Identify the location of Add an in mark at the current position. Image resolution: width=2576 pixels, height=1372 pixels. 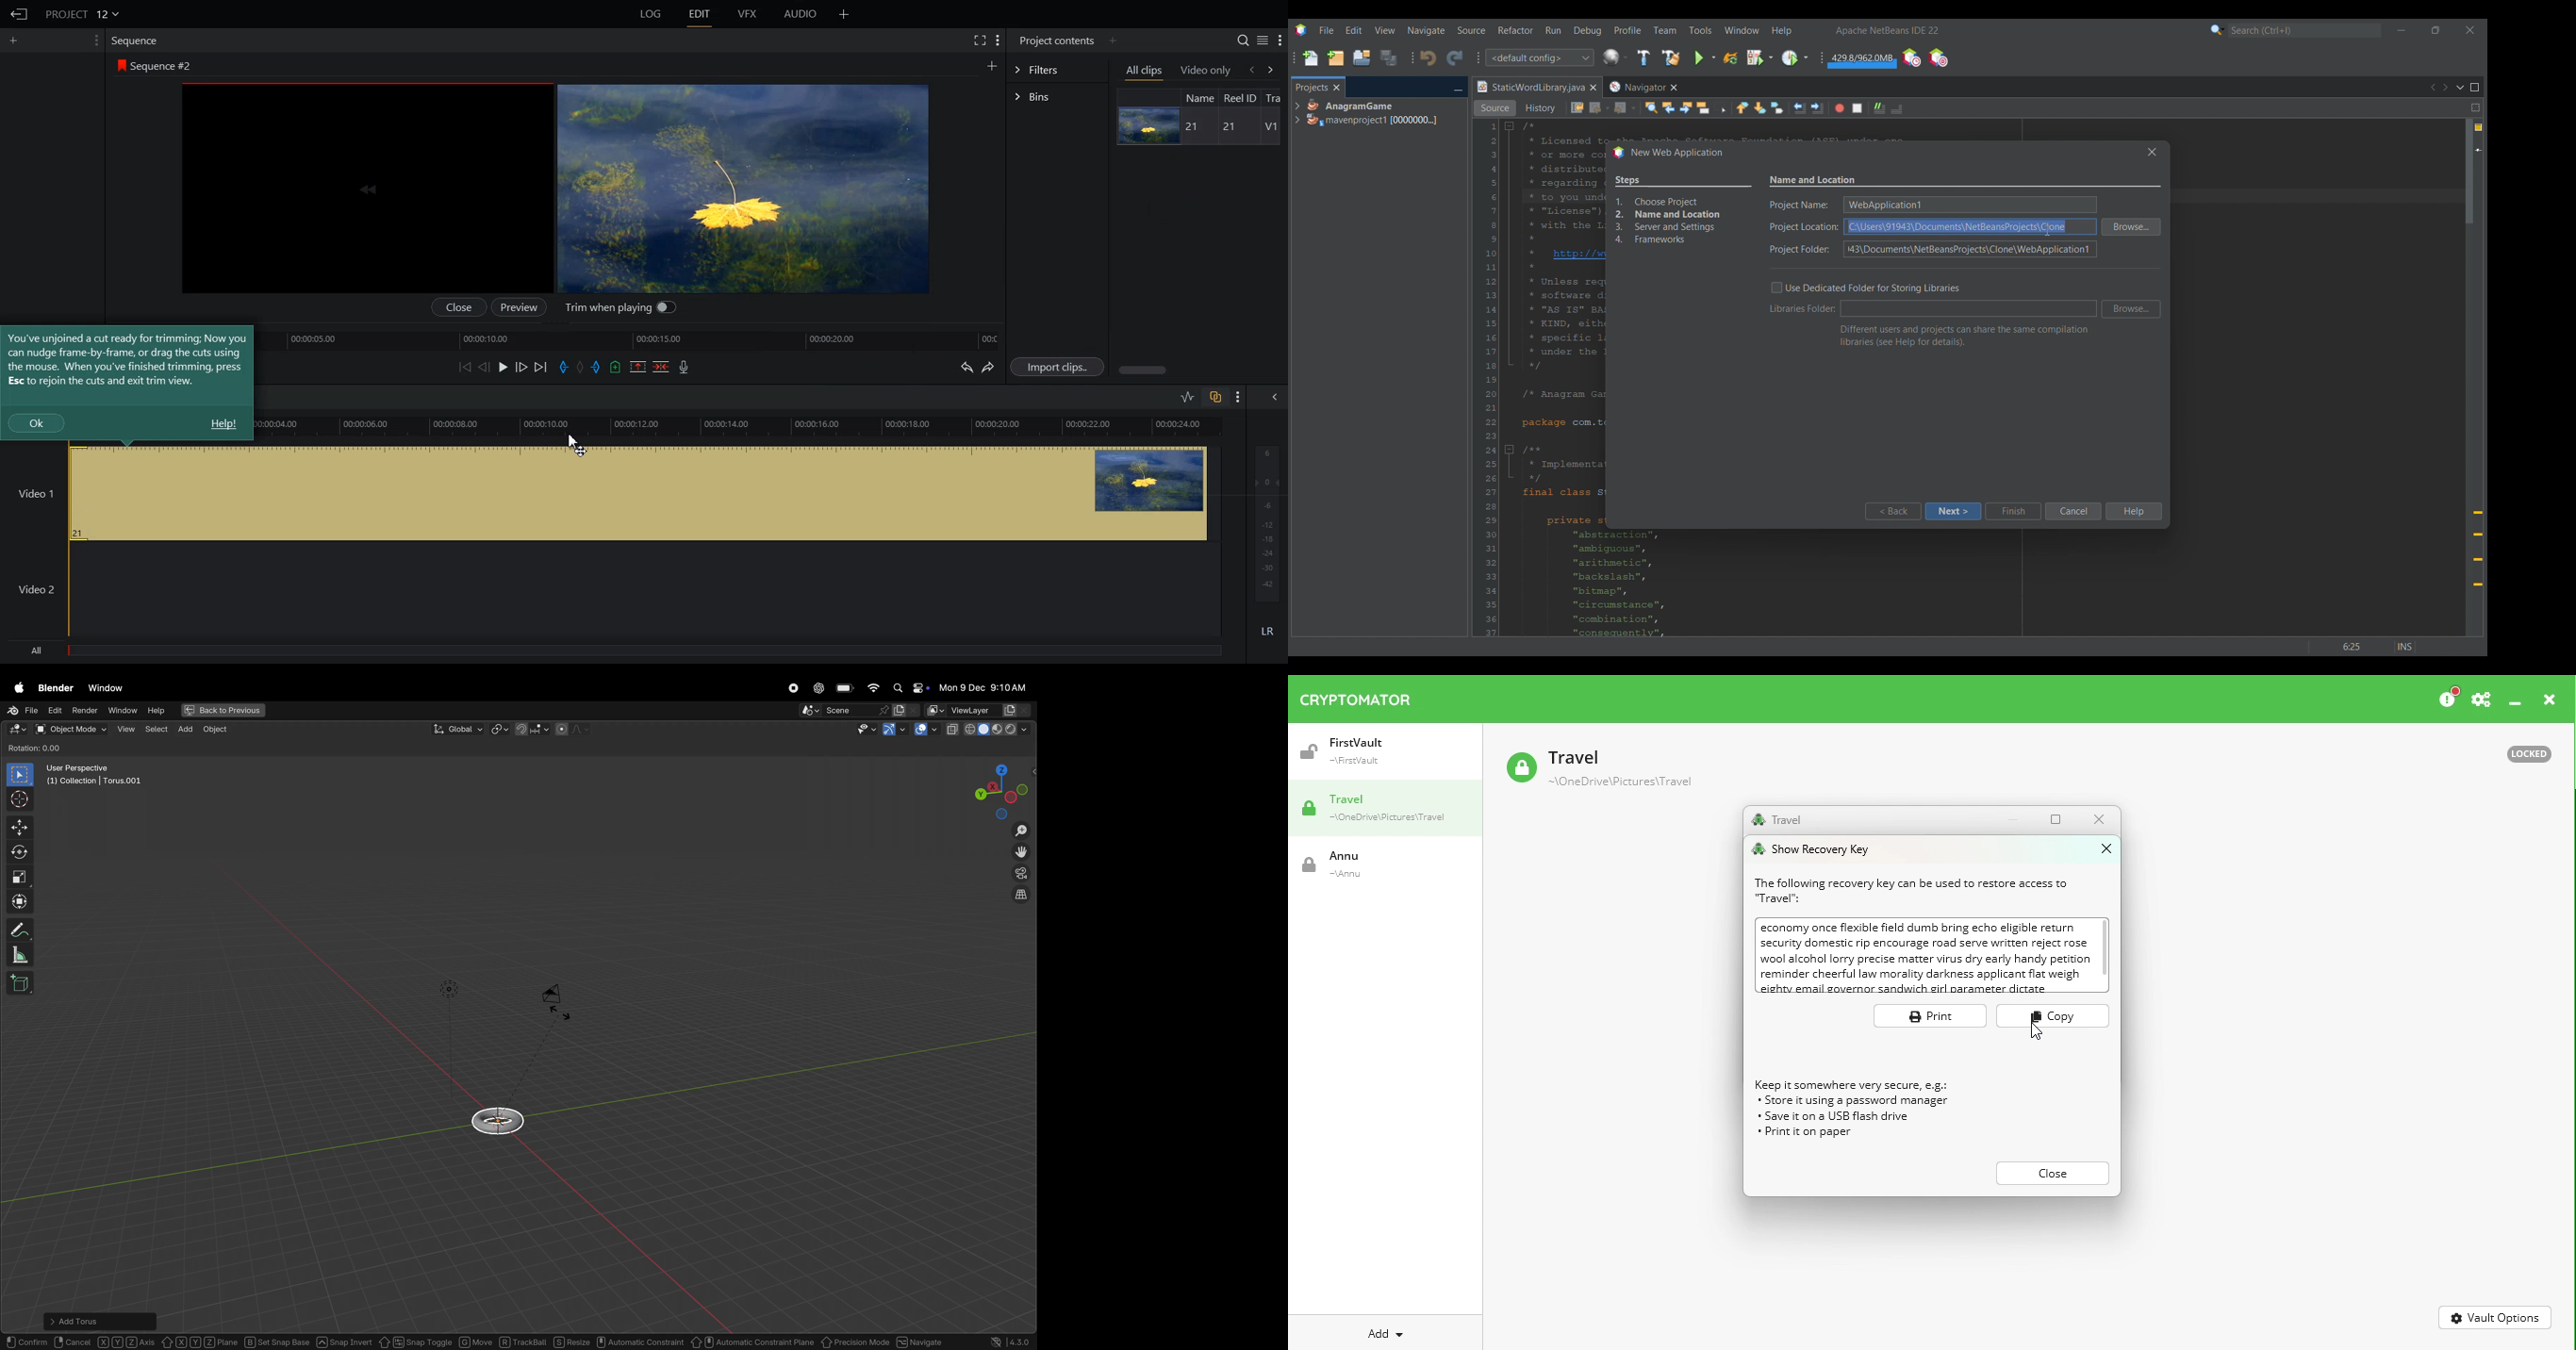
(564, 367).